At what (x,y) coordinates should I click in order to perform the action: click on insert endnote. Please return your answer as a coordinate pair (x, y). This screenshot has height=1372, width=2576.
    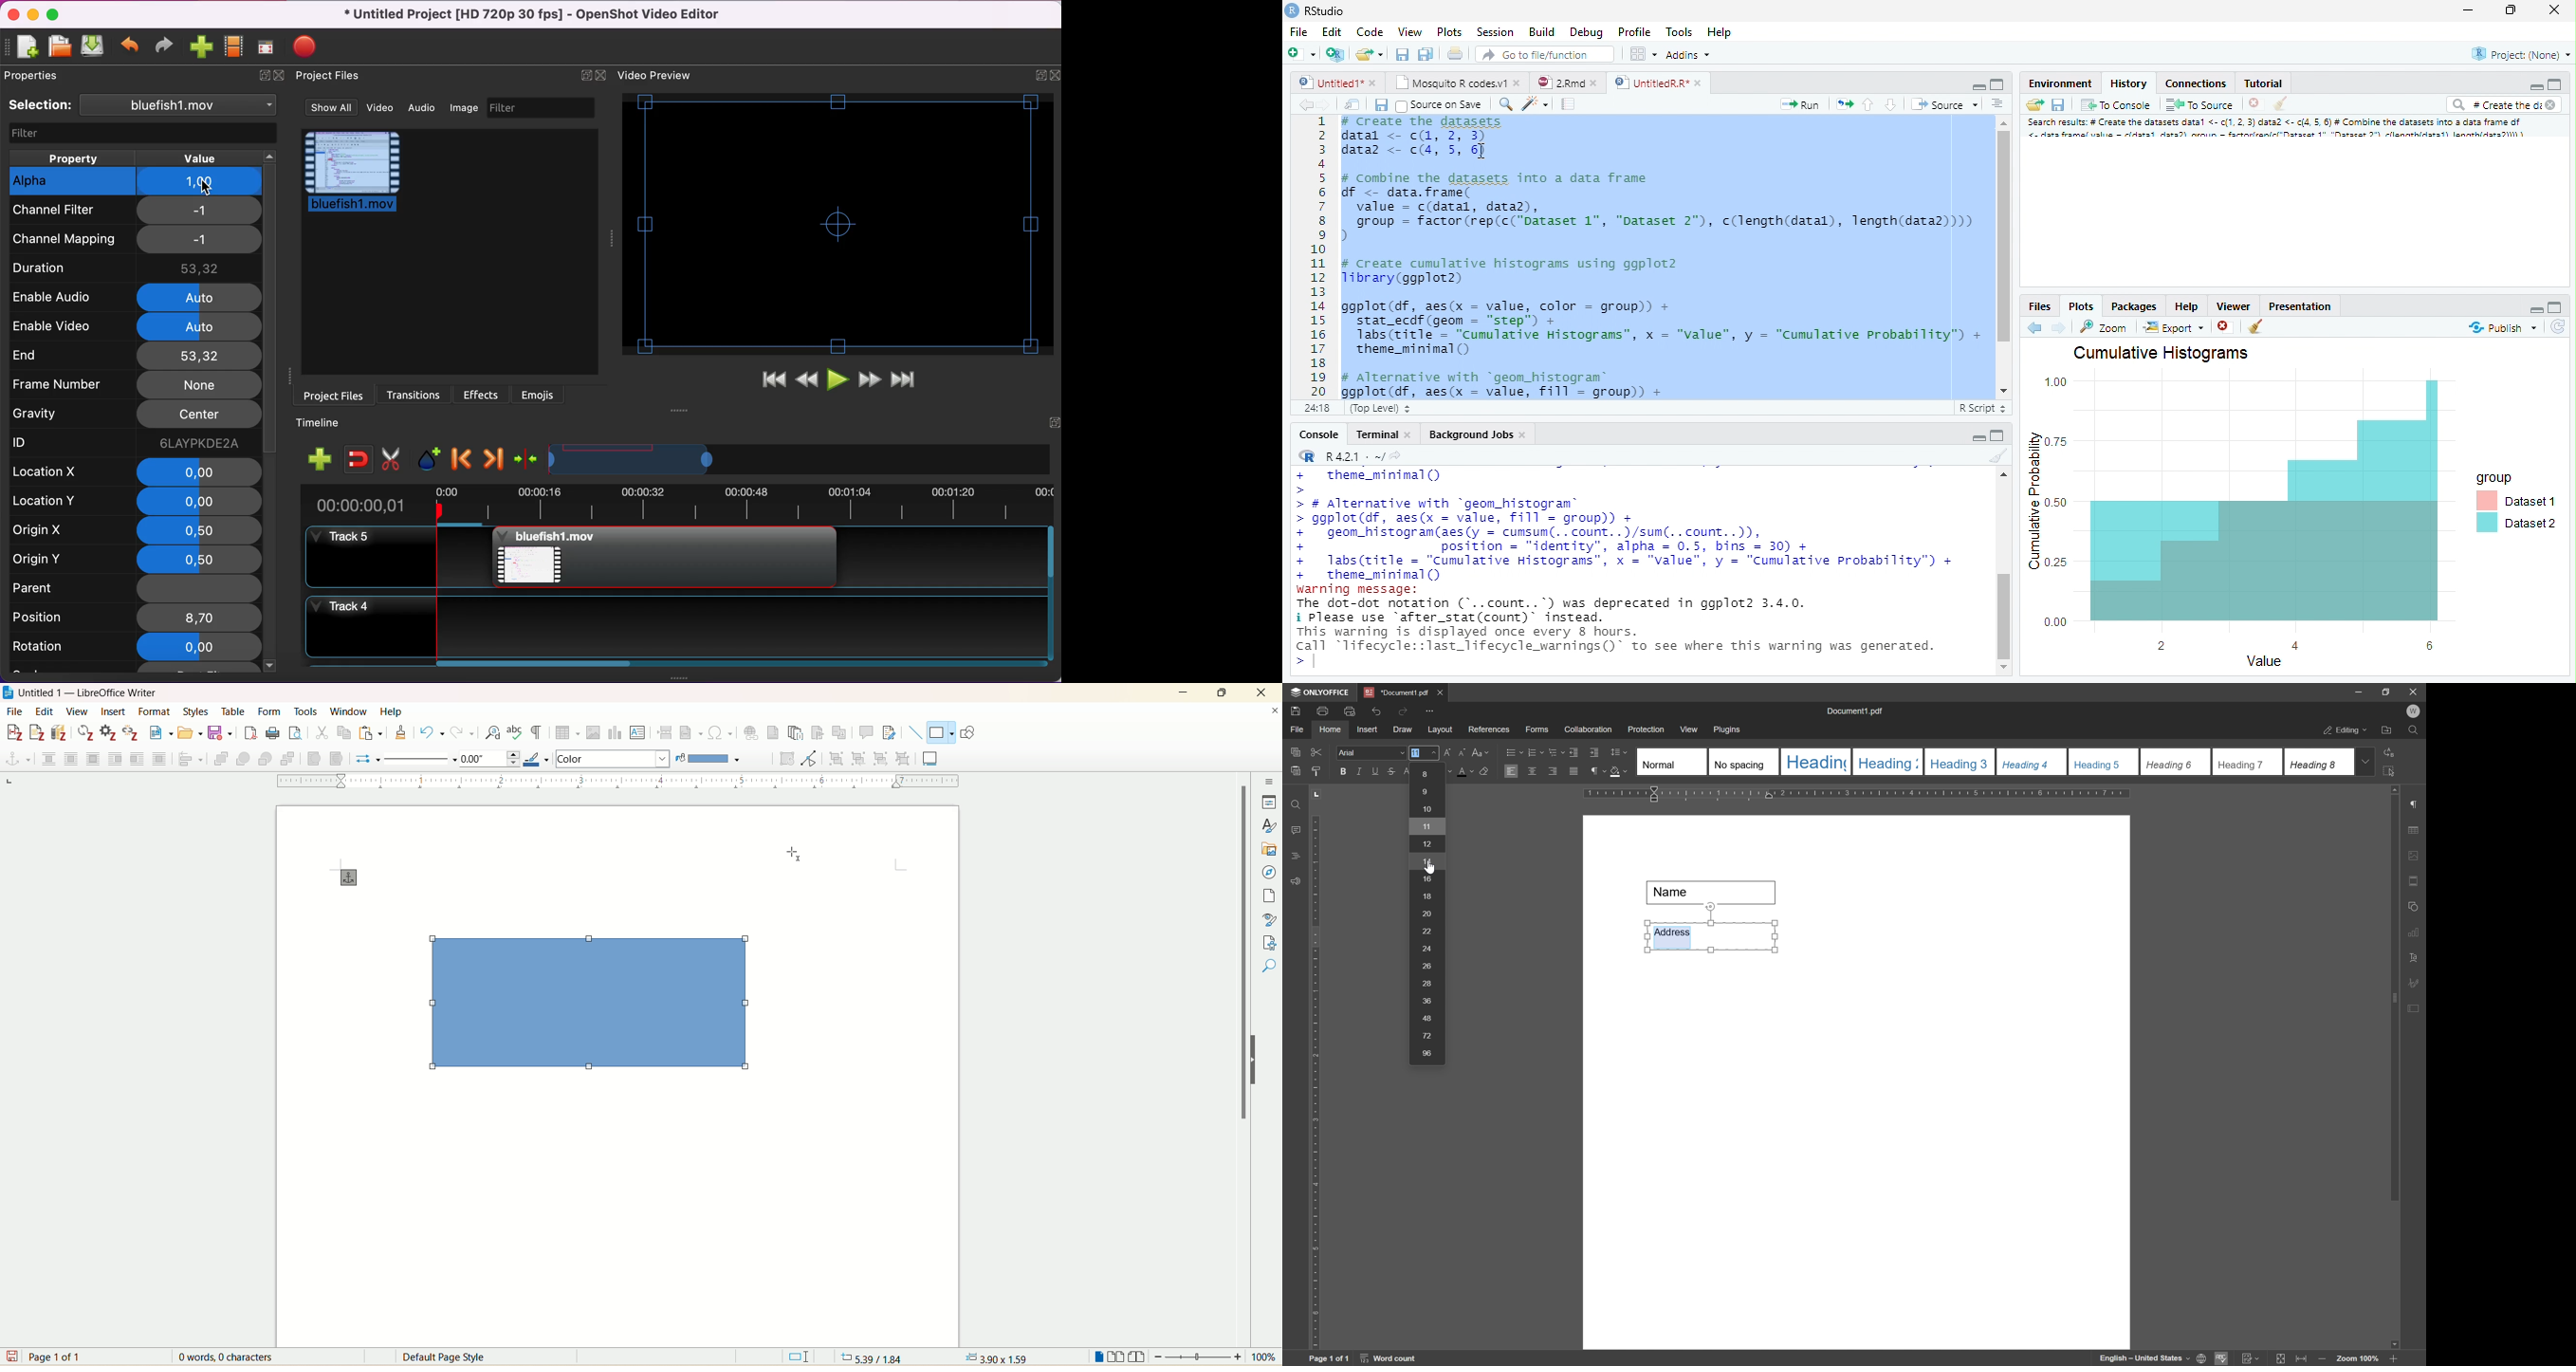
    Looking at the image, I should click on (798, 732).